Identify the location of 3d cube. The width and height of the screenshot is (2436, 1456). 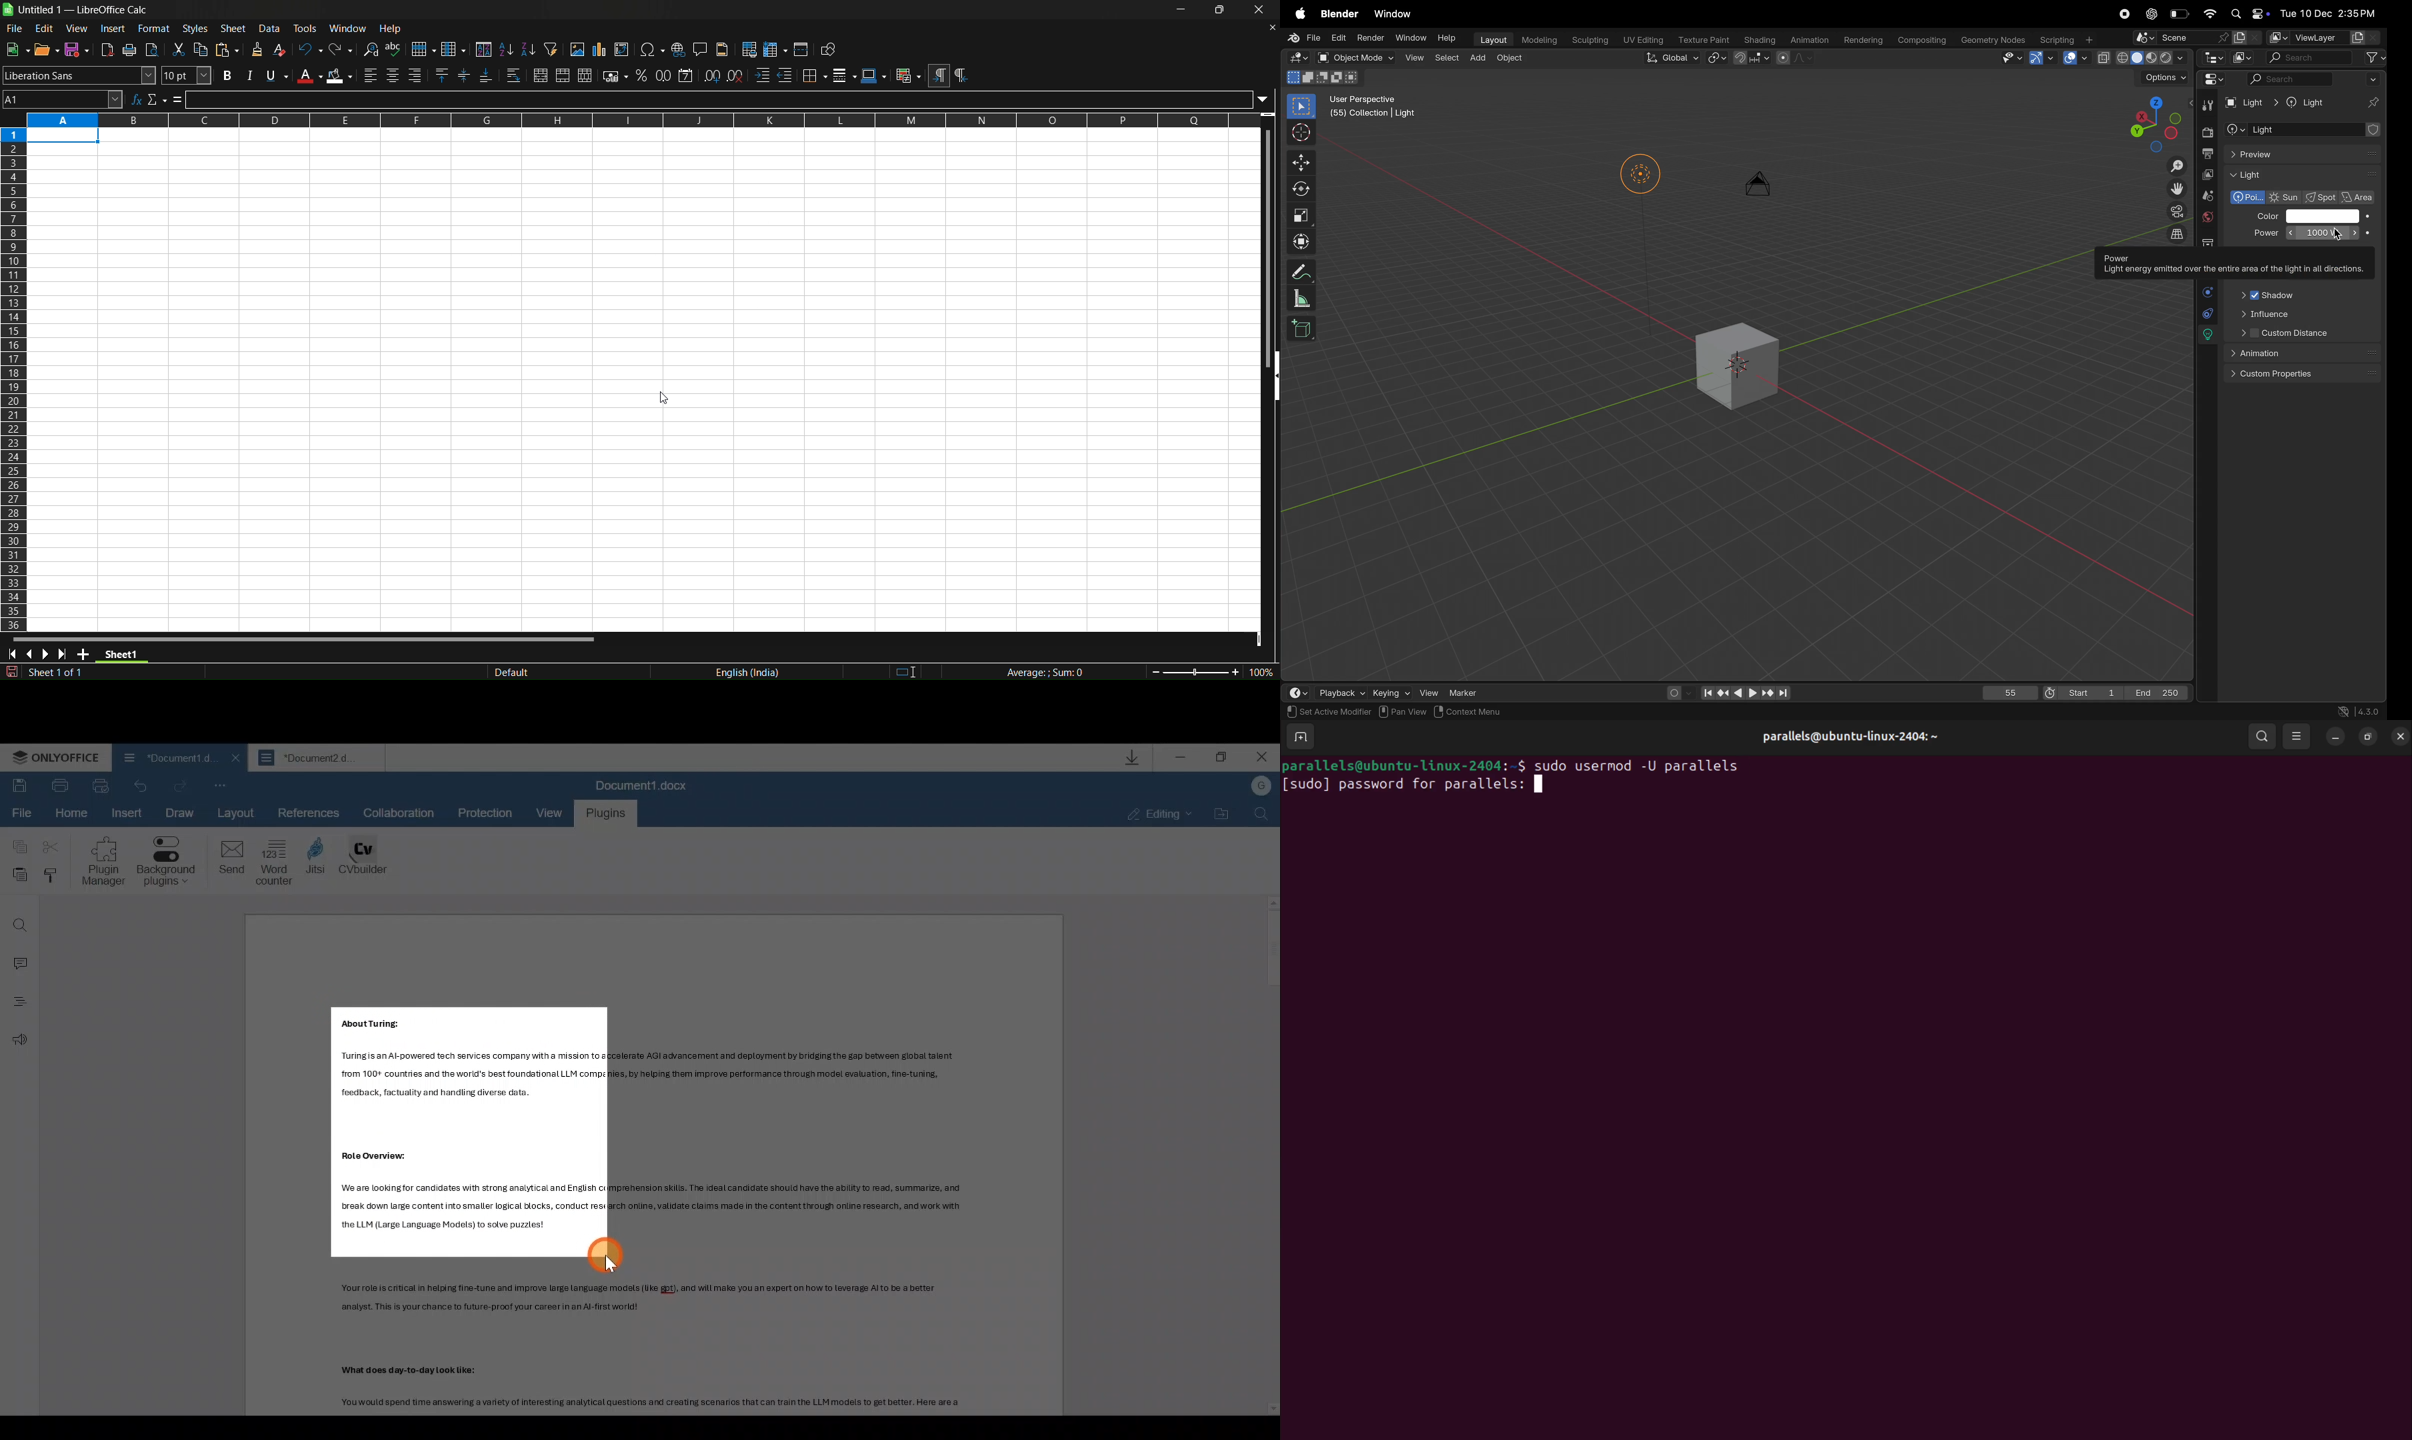
(1740, 361).